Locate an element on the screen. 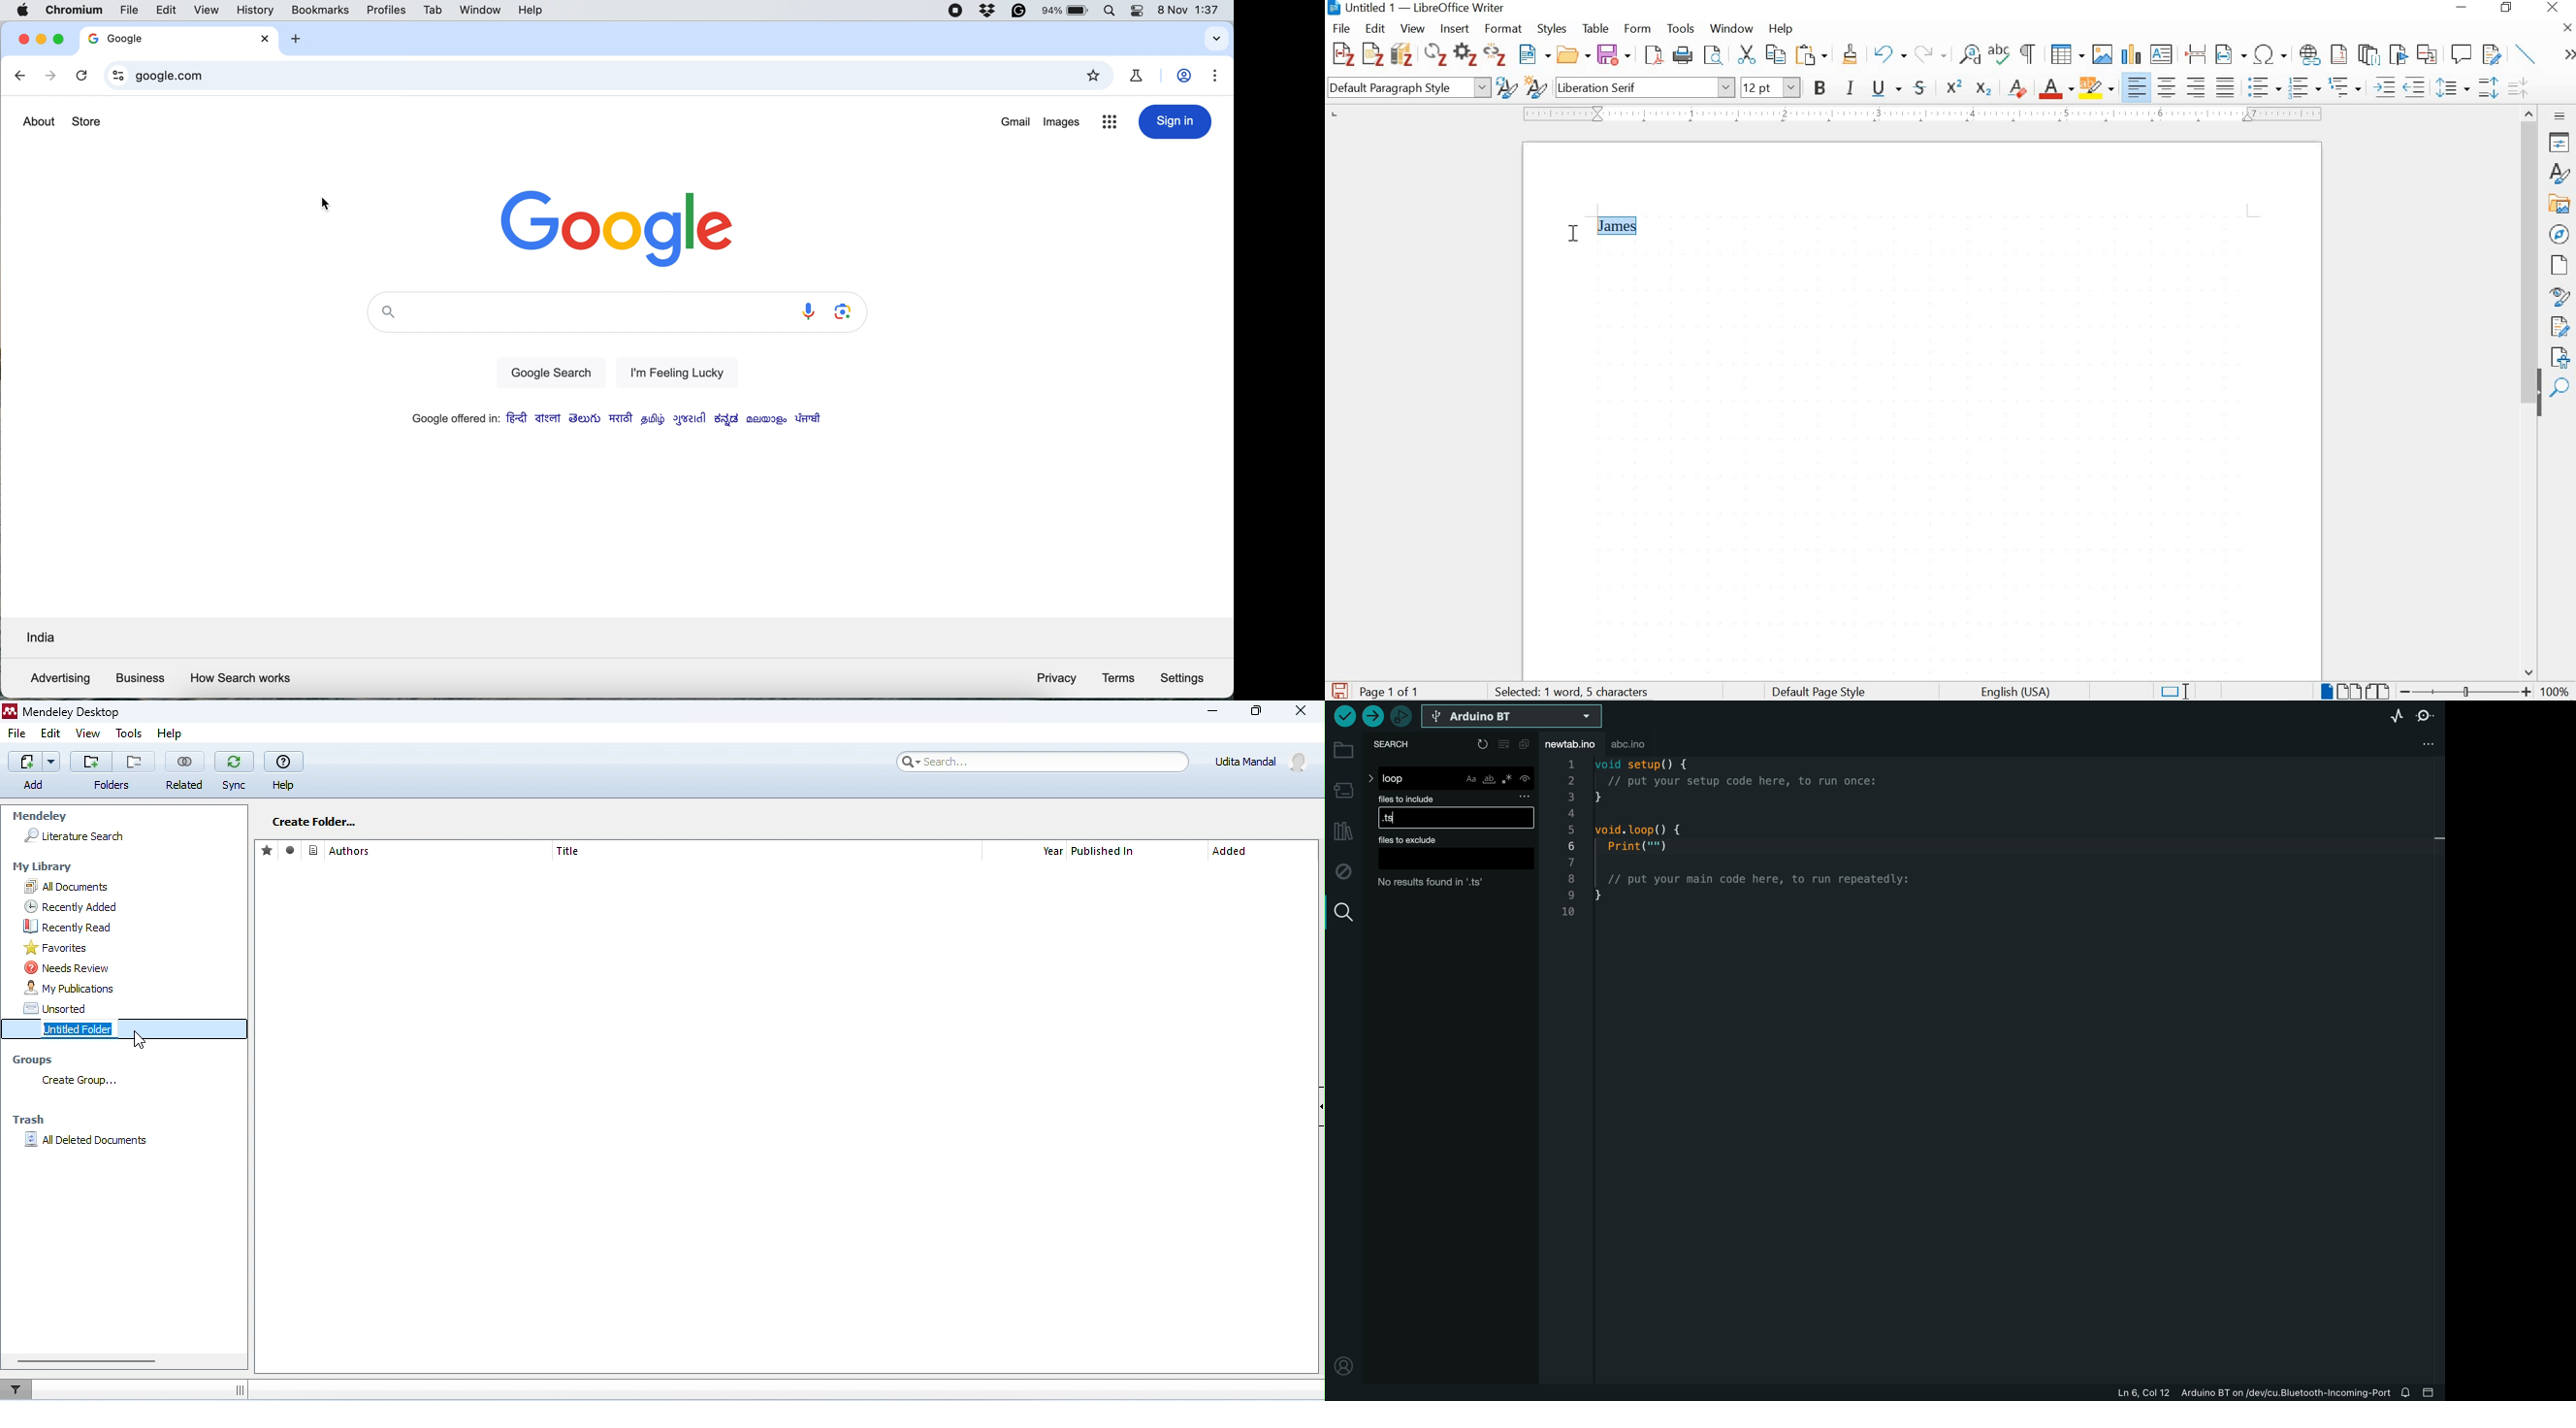 This screenshot has width=2576, height=1428. account details is located at coordinates (1265, 762).